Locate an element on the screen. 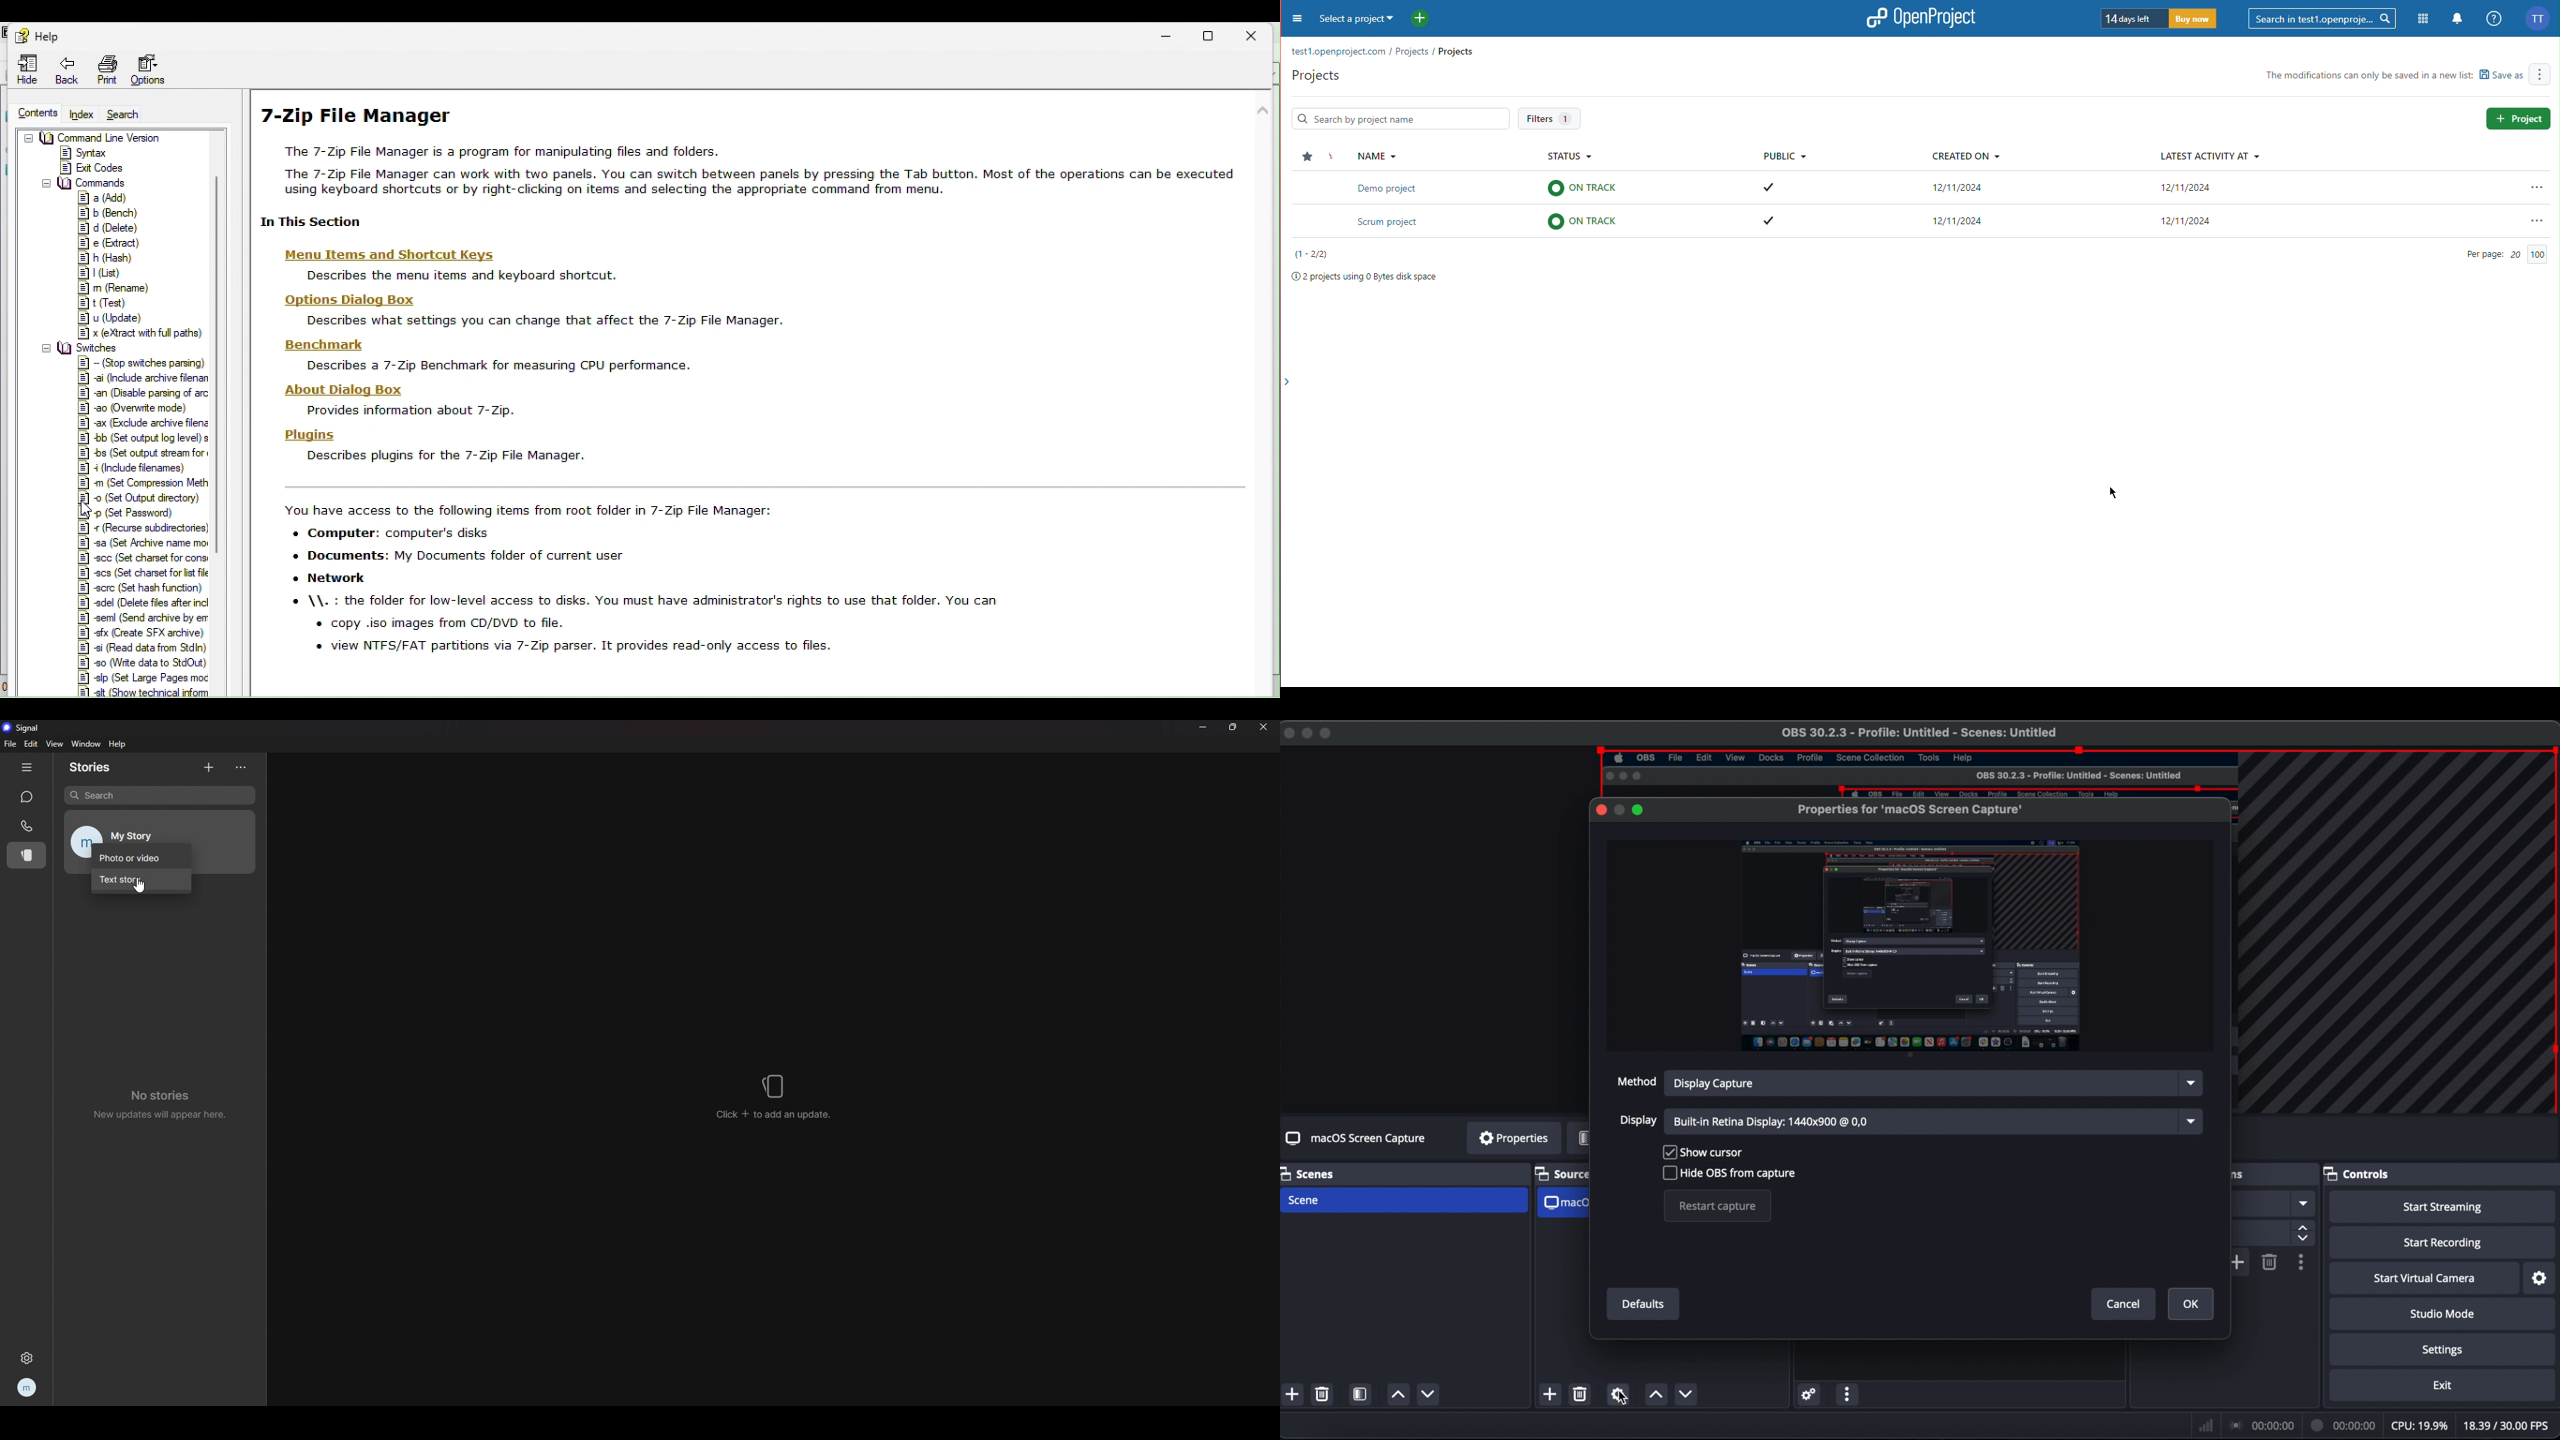 Image resolution: width=2576 pixels, height=1456 pixels. accessible items in 7 zip fle manager is located at coordinates (679, 581).